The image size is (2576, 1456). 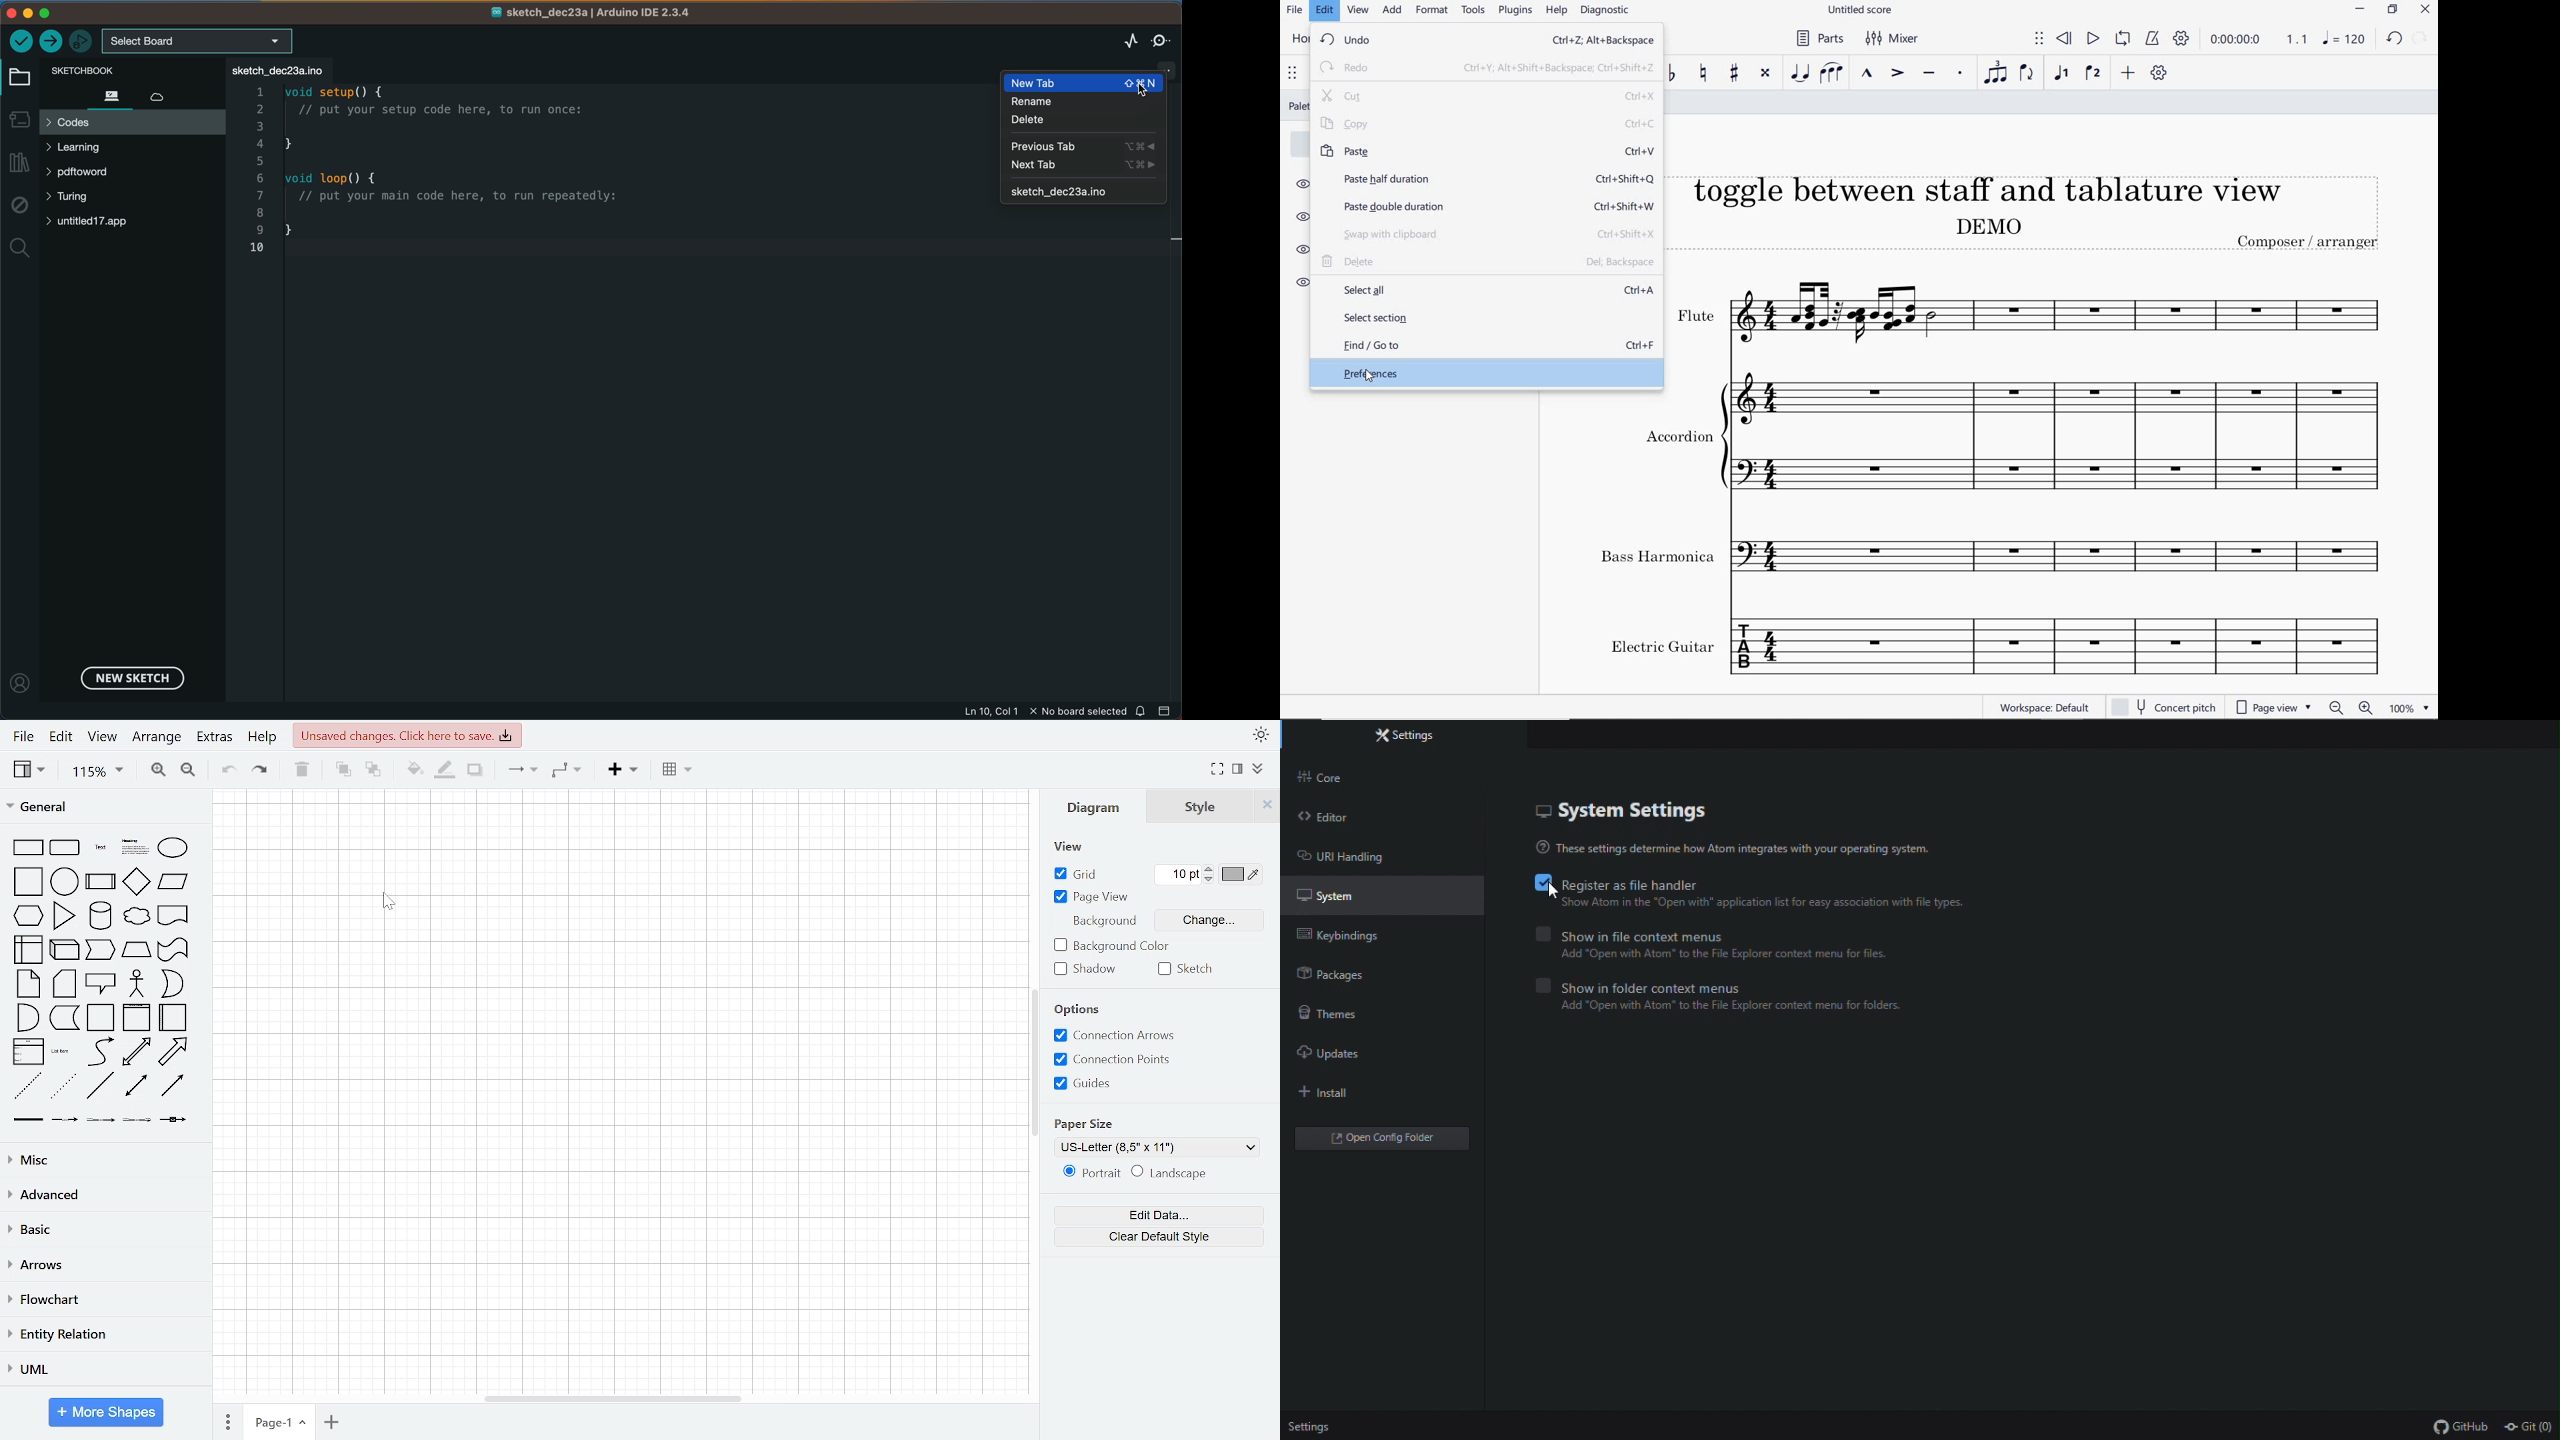 I want to click on advanced, so click(x=101, y=1194).